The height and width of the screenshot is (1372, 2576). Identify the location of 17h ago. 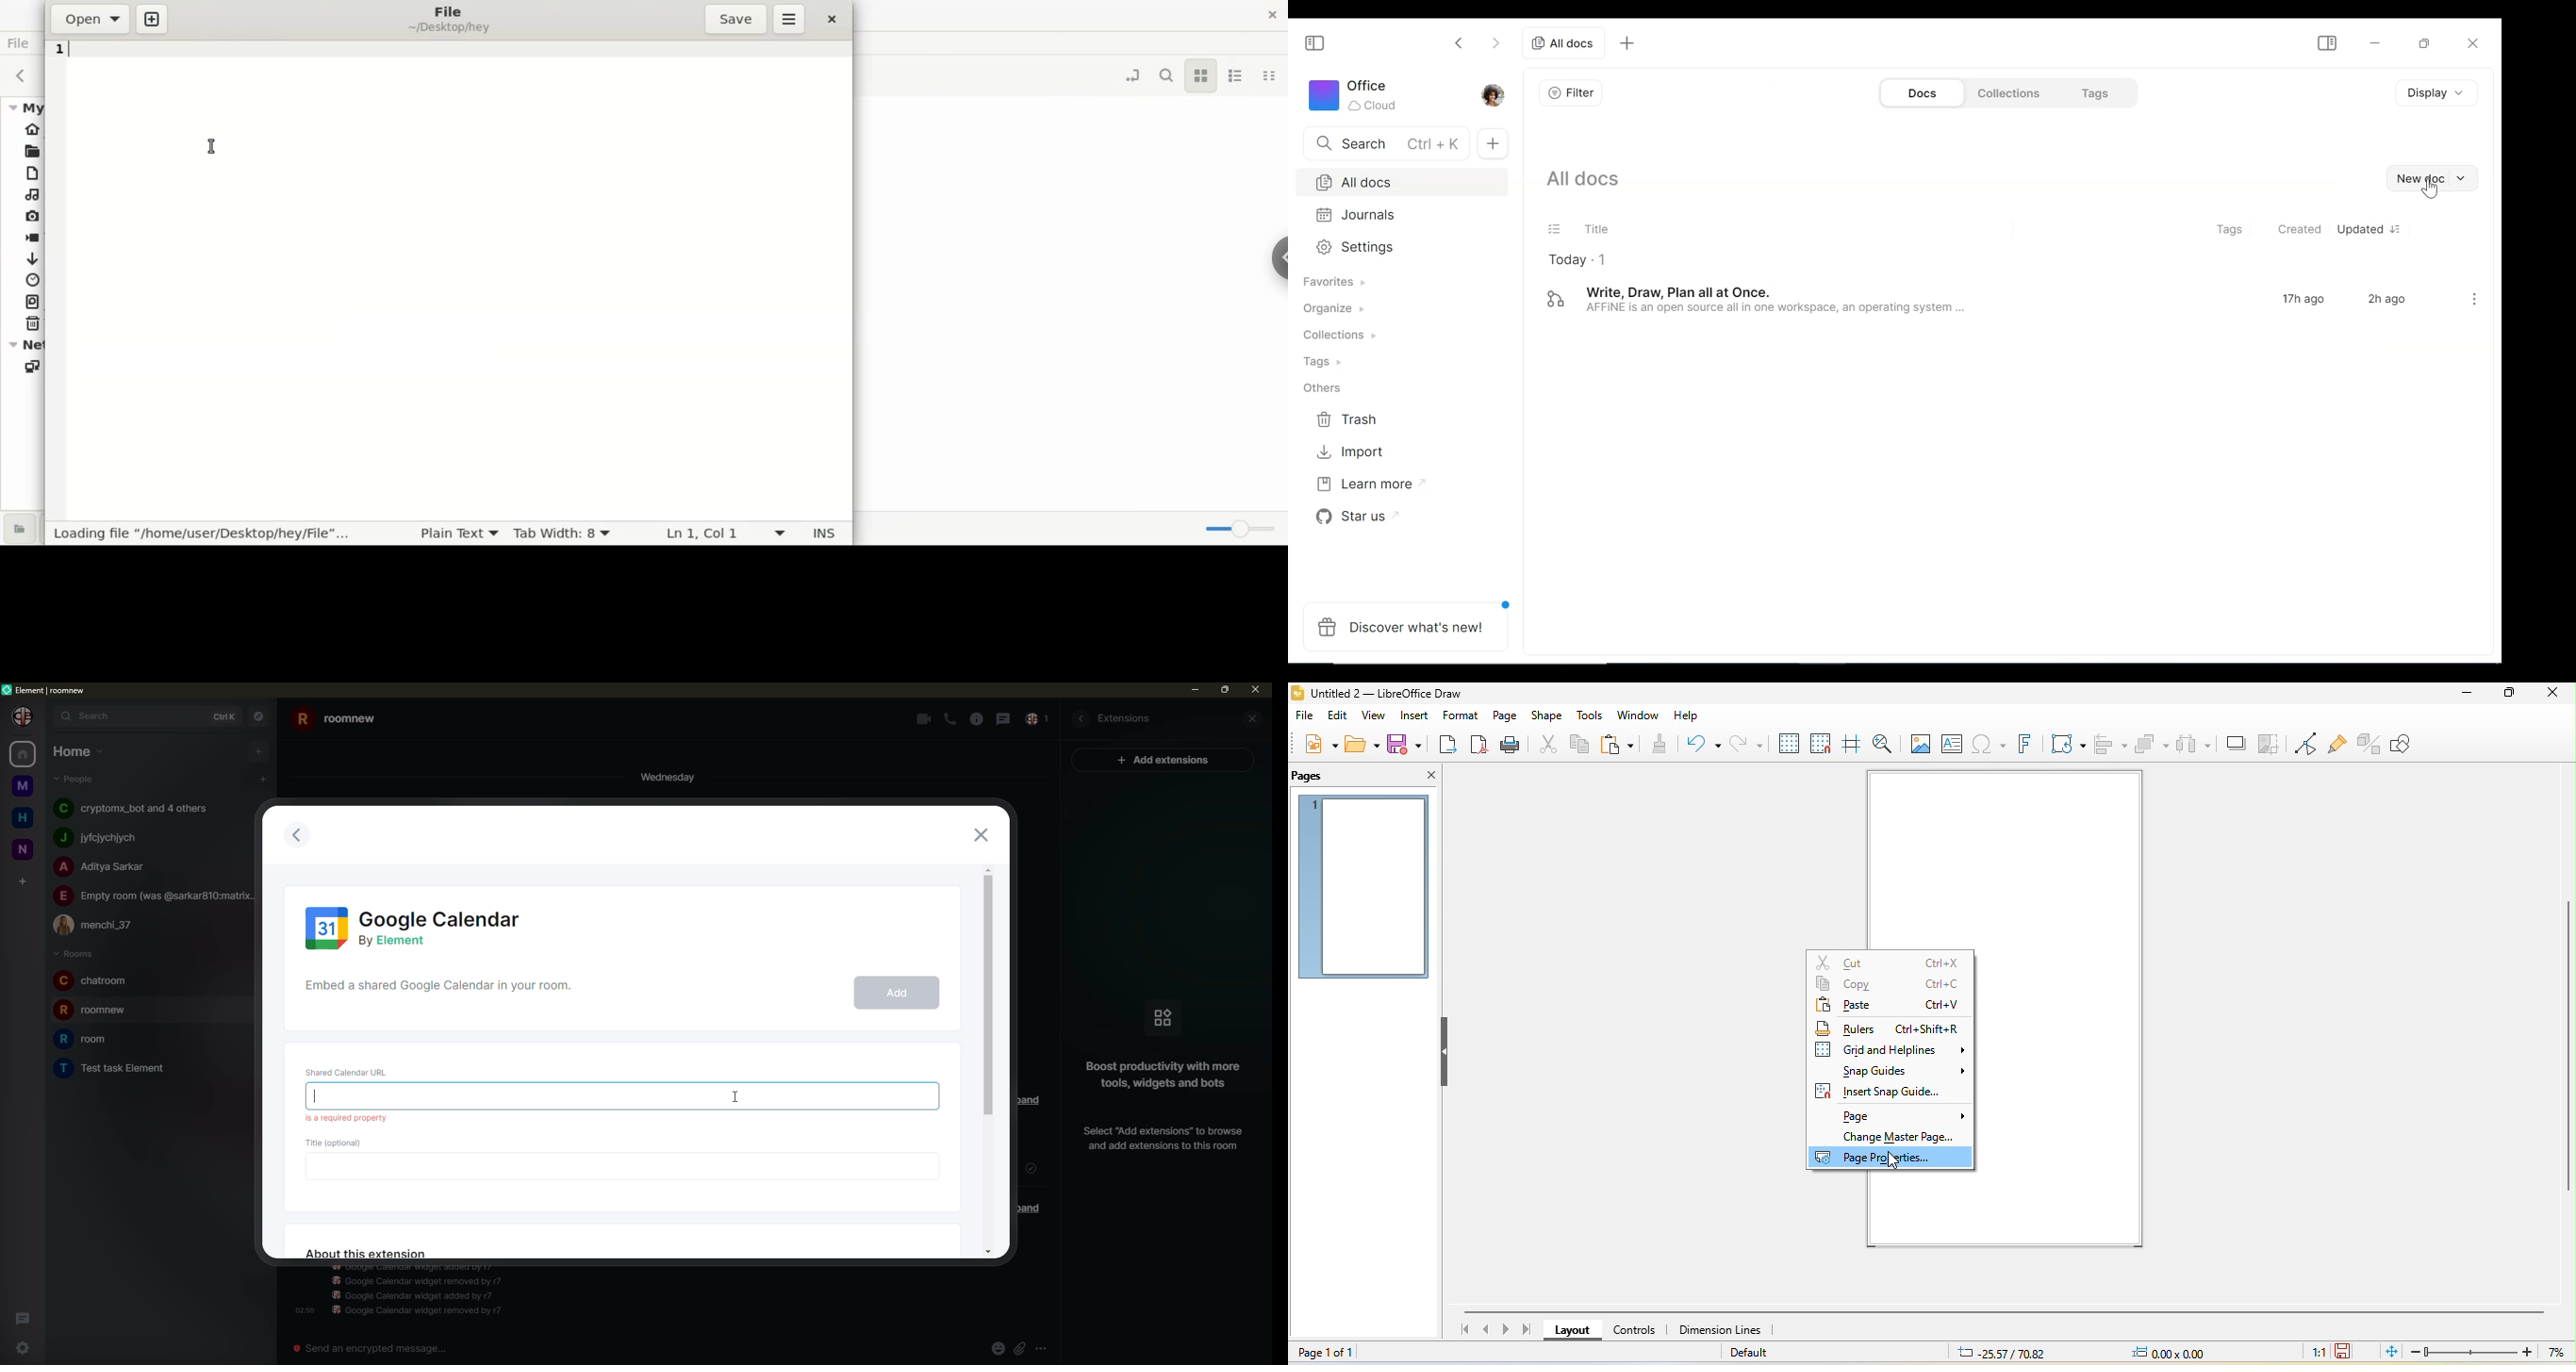
(2306, 300).